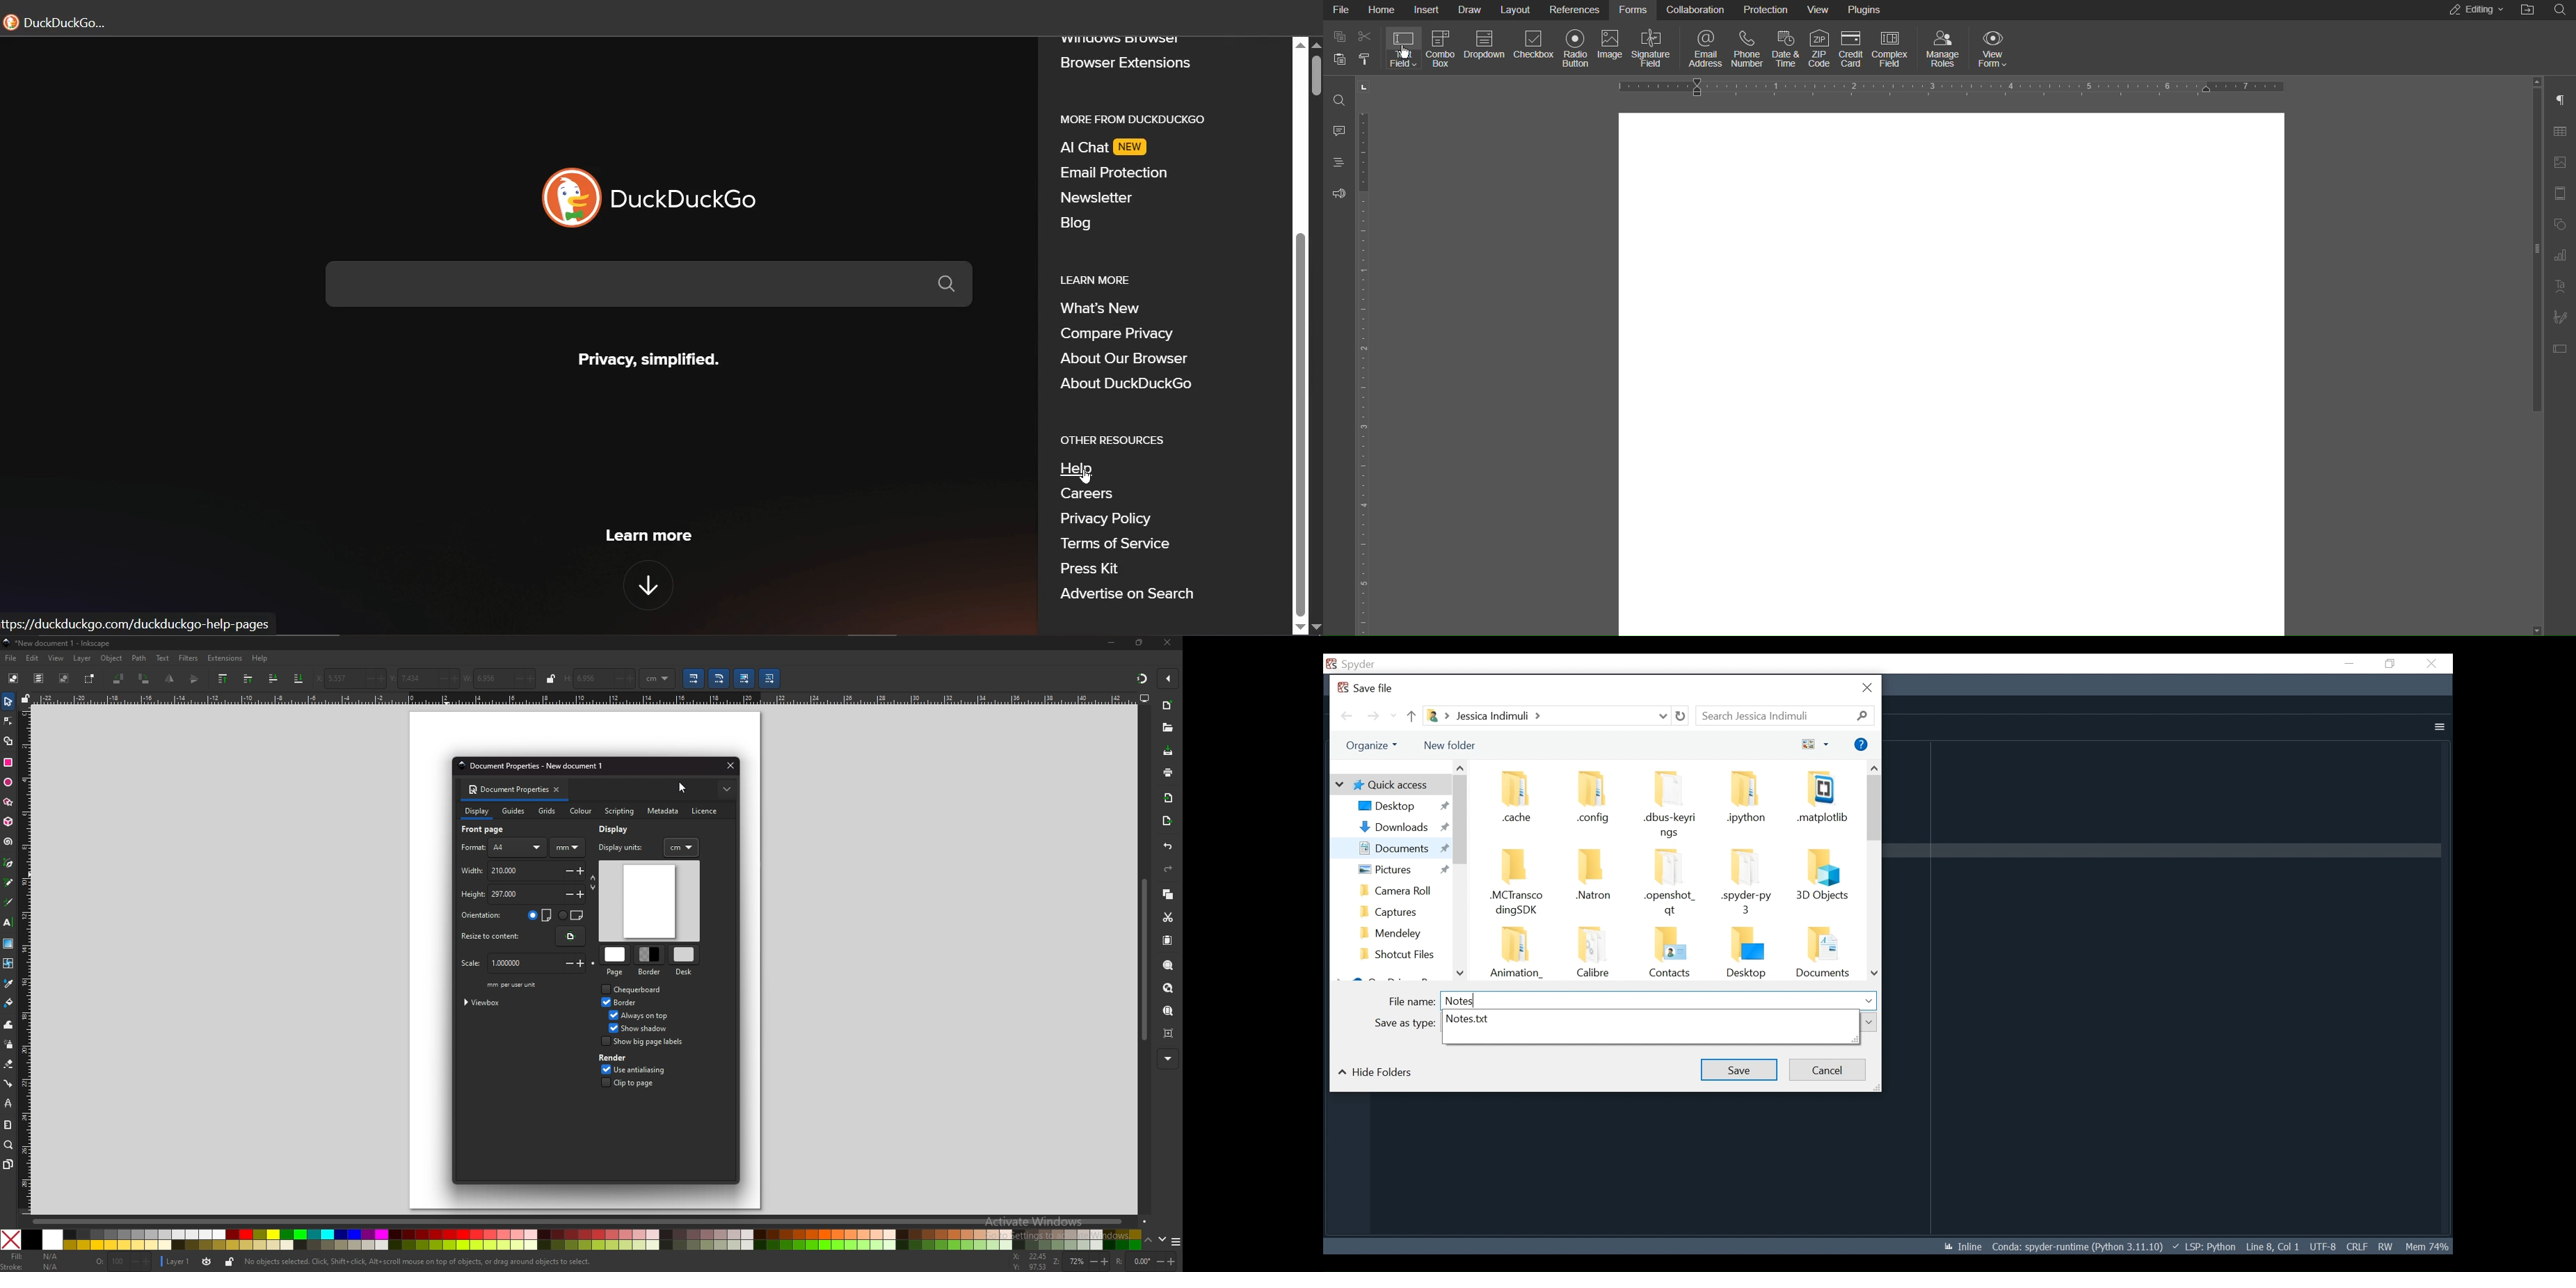 Image resolution: width=2576 pixels, height=1288 pixels. What do you see at coordinates (120, 679) in the screenshot?
I see `rotate 90 ccw` at bounding box center [120, 679].